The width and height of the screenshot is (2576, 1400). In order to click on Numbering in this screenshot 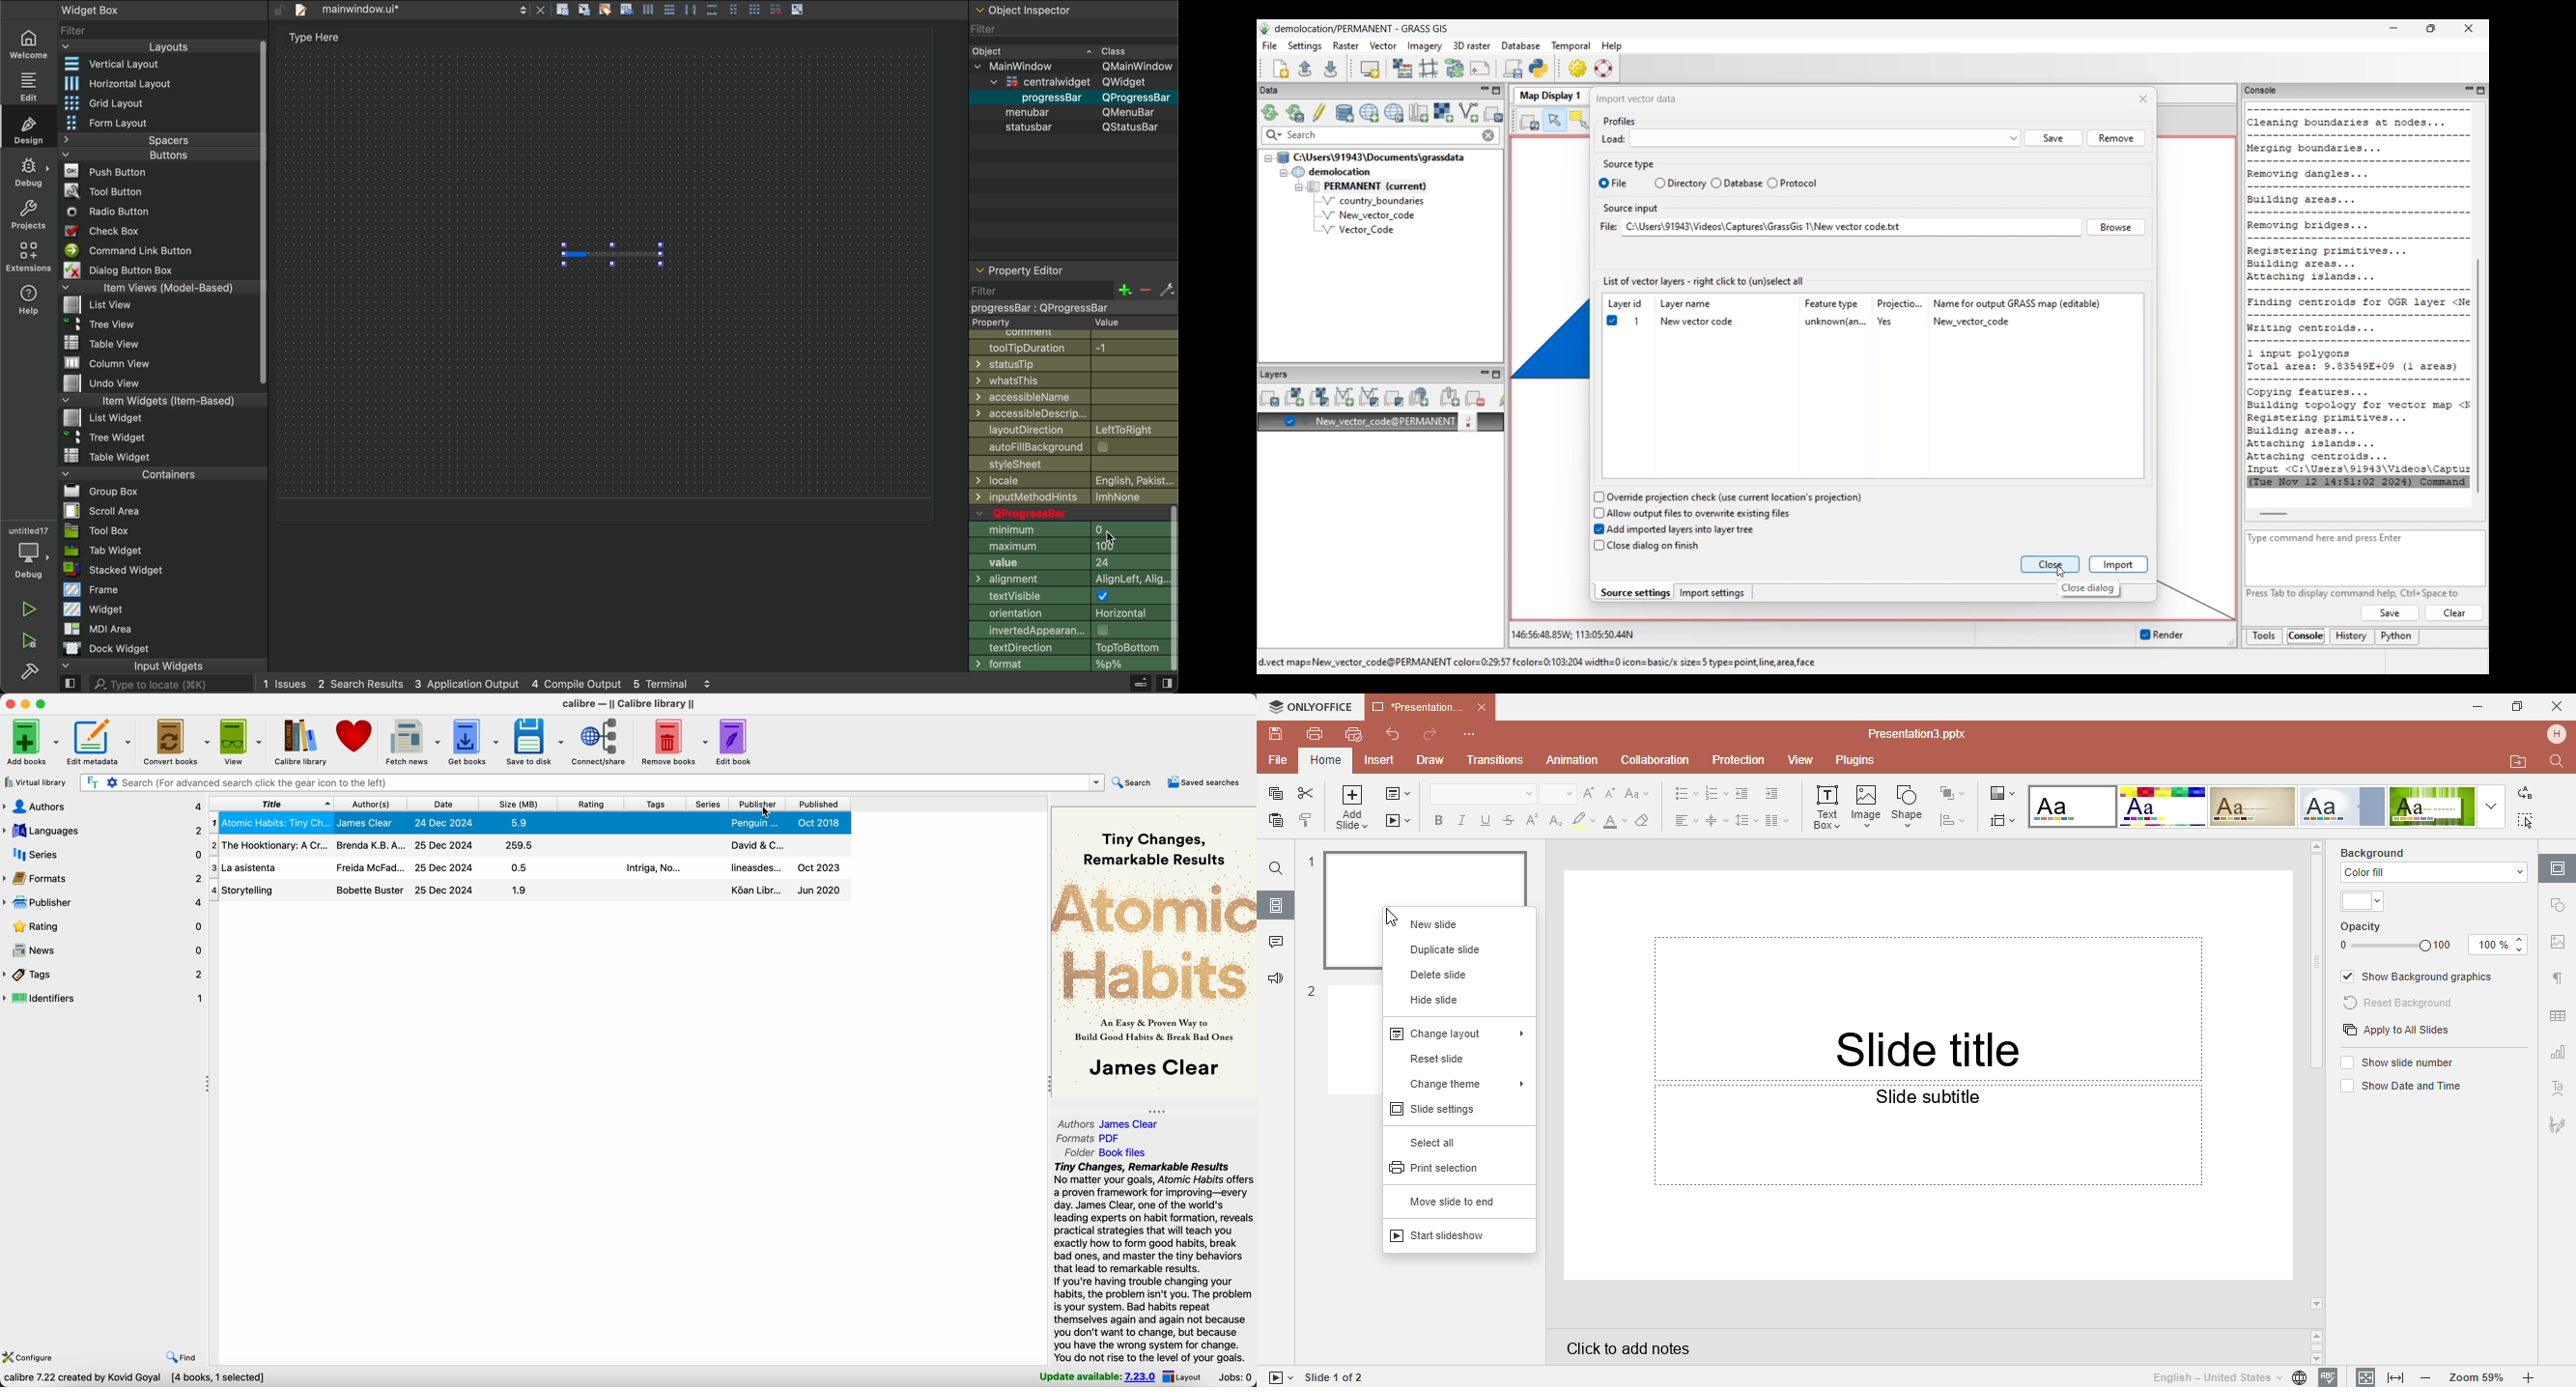, I will do `click(1717, 794)`.